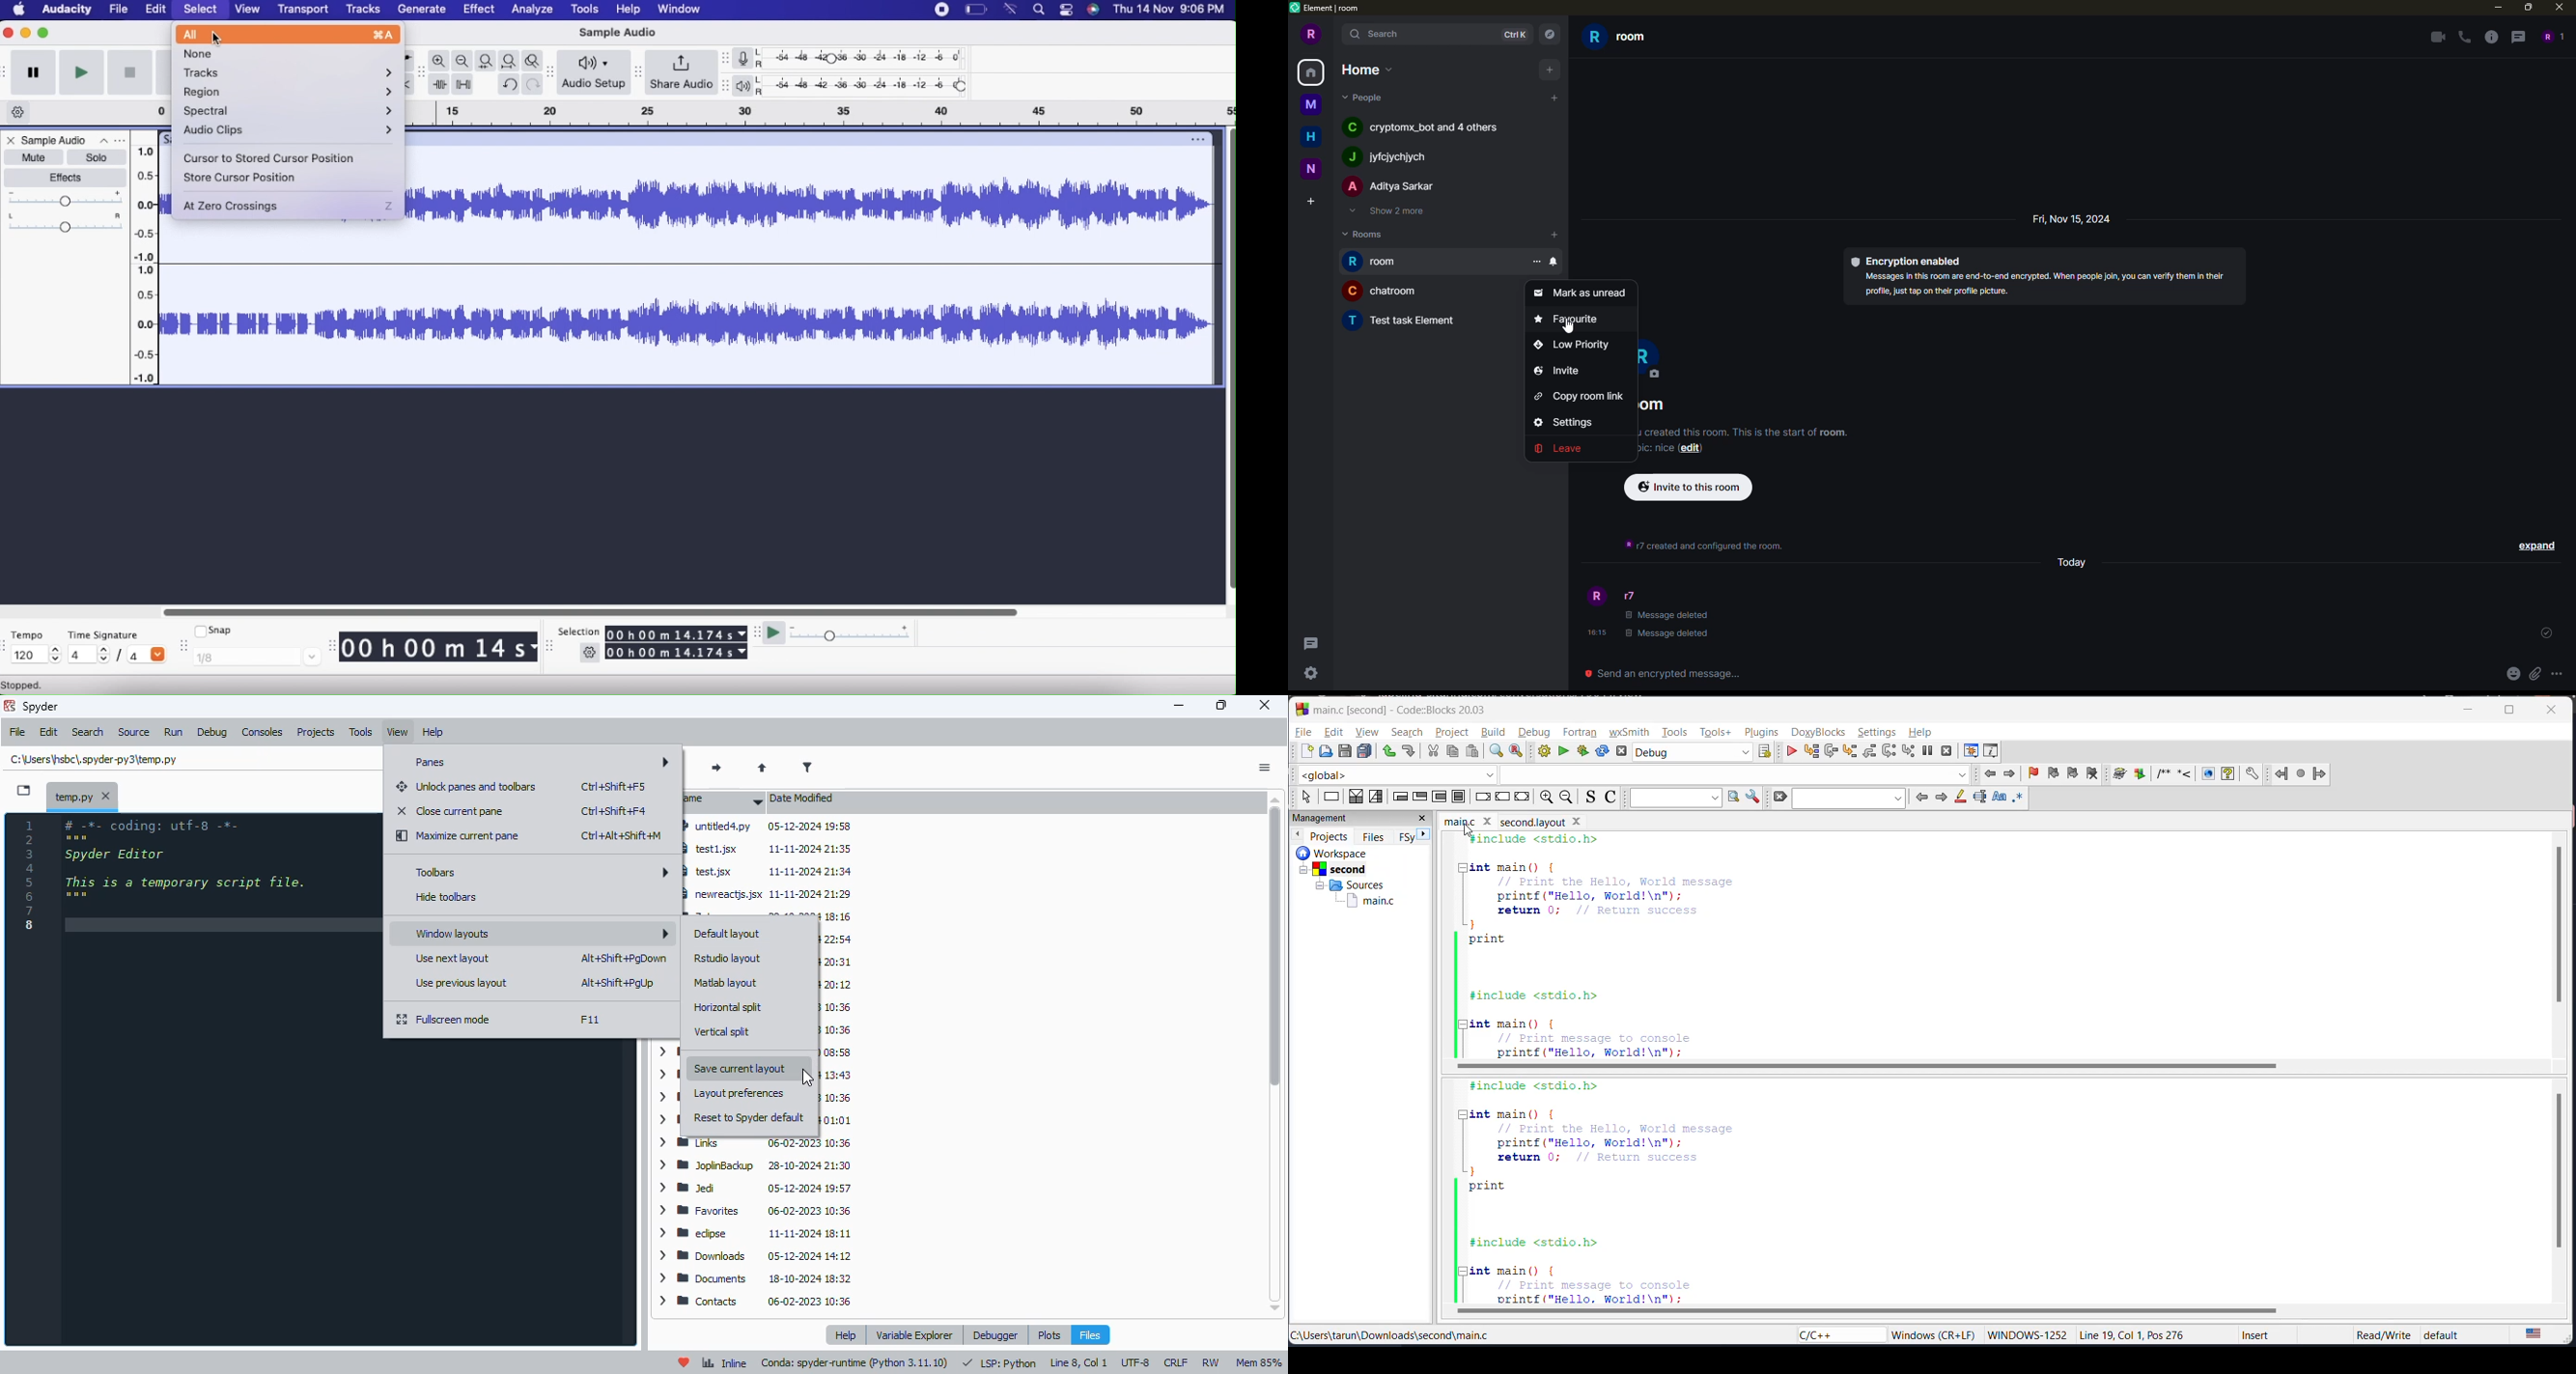  Describe the element at coordinates (290, 112) in the screenshot. I see `Spectral` at that location.